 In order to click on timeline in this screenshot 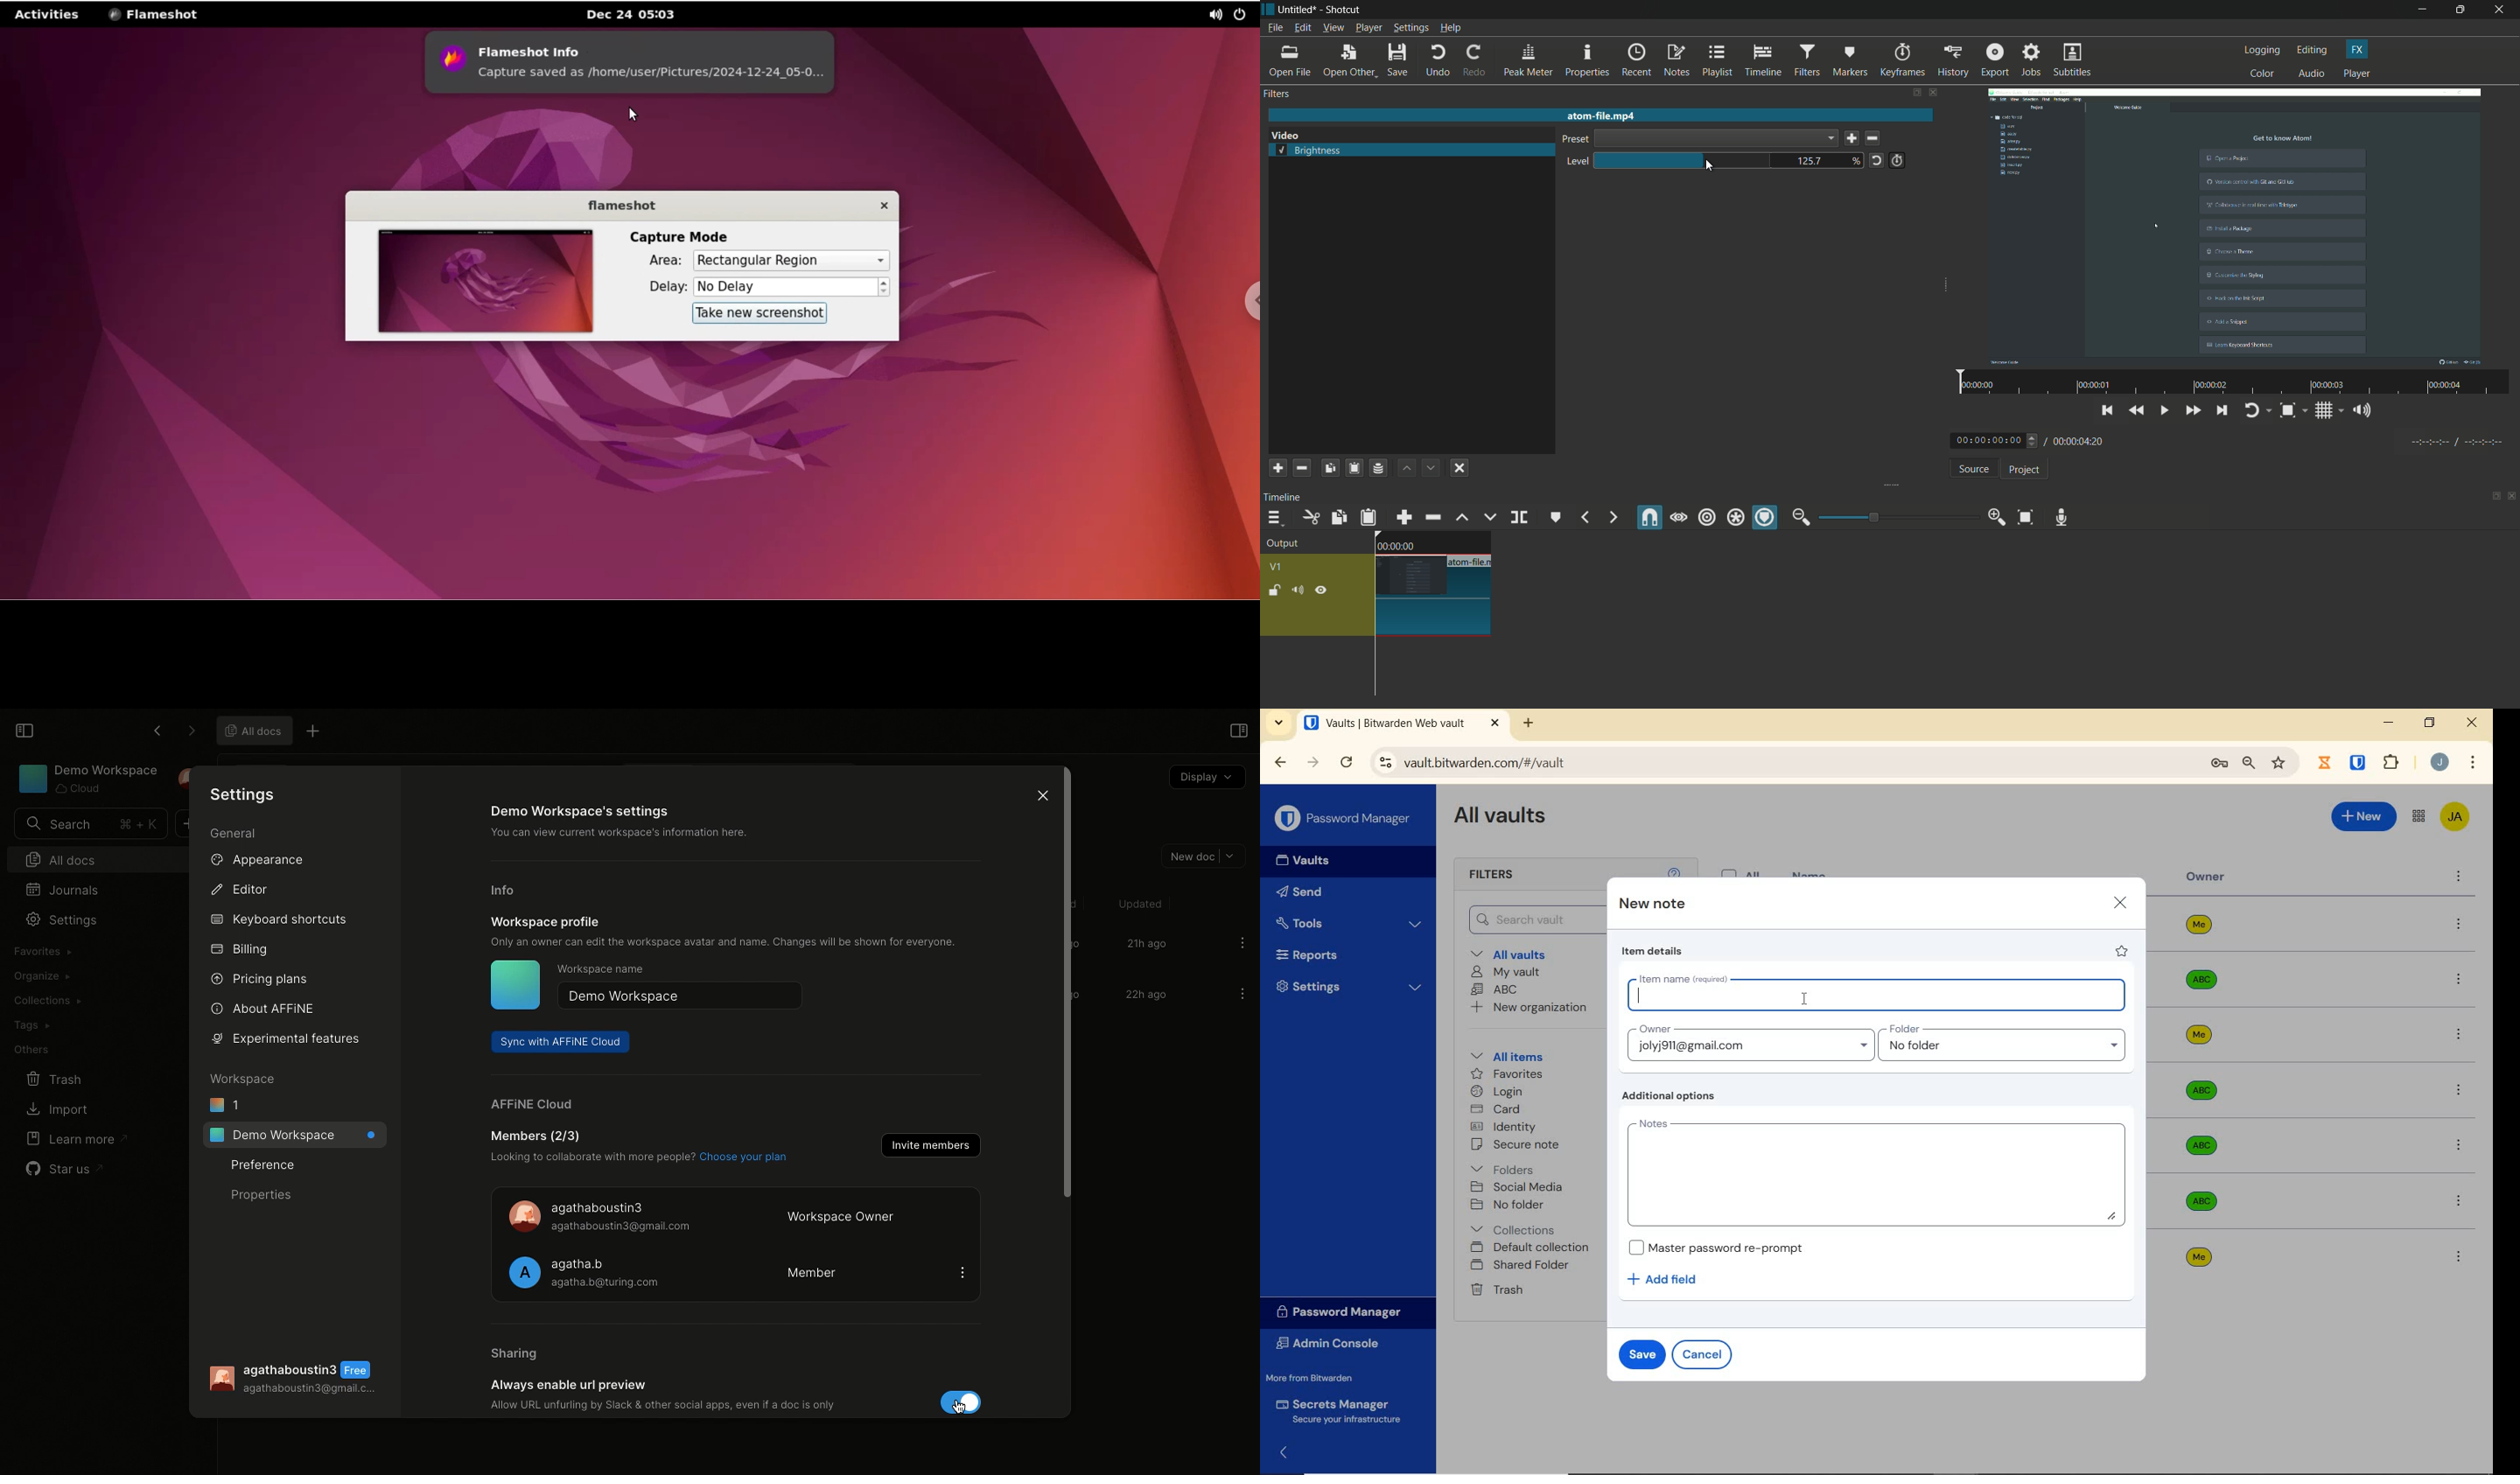, I will do `click(1764, 61)`.